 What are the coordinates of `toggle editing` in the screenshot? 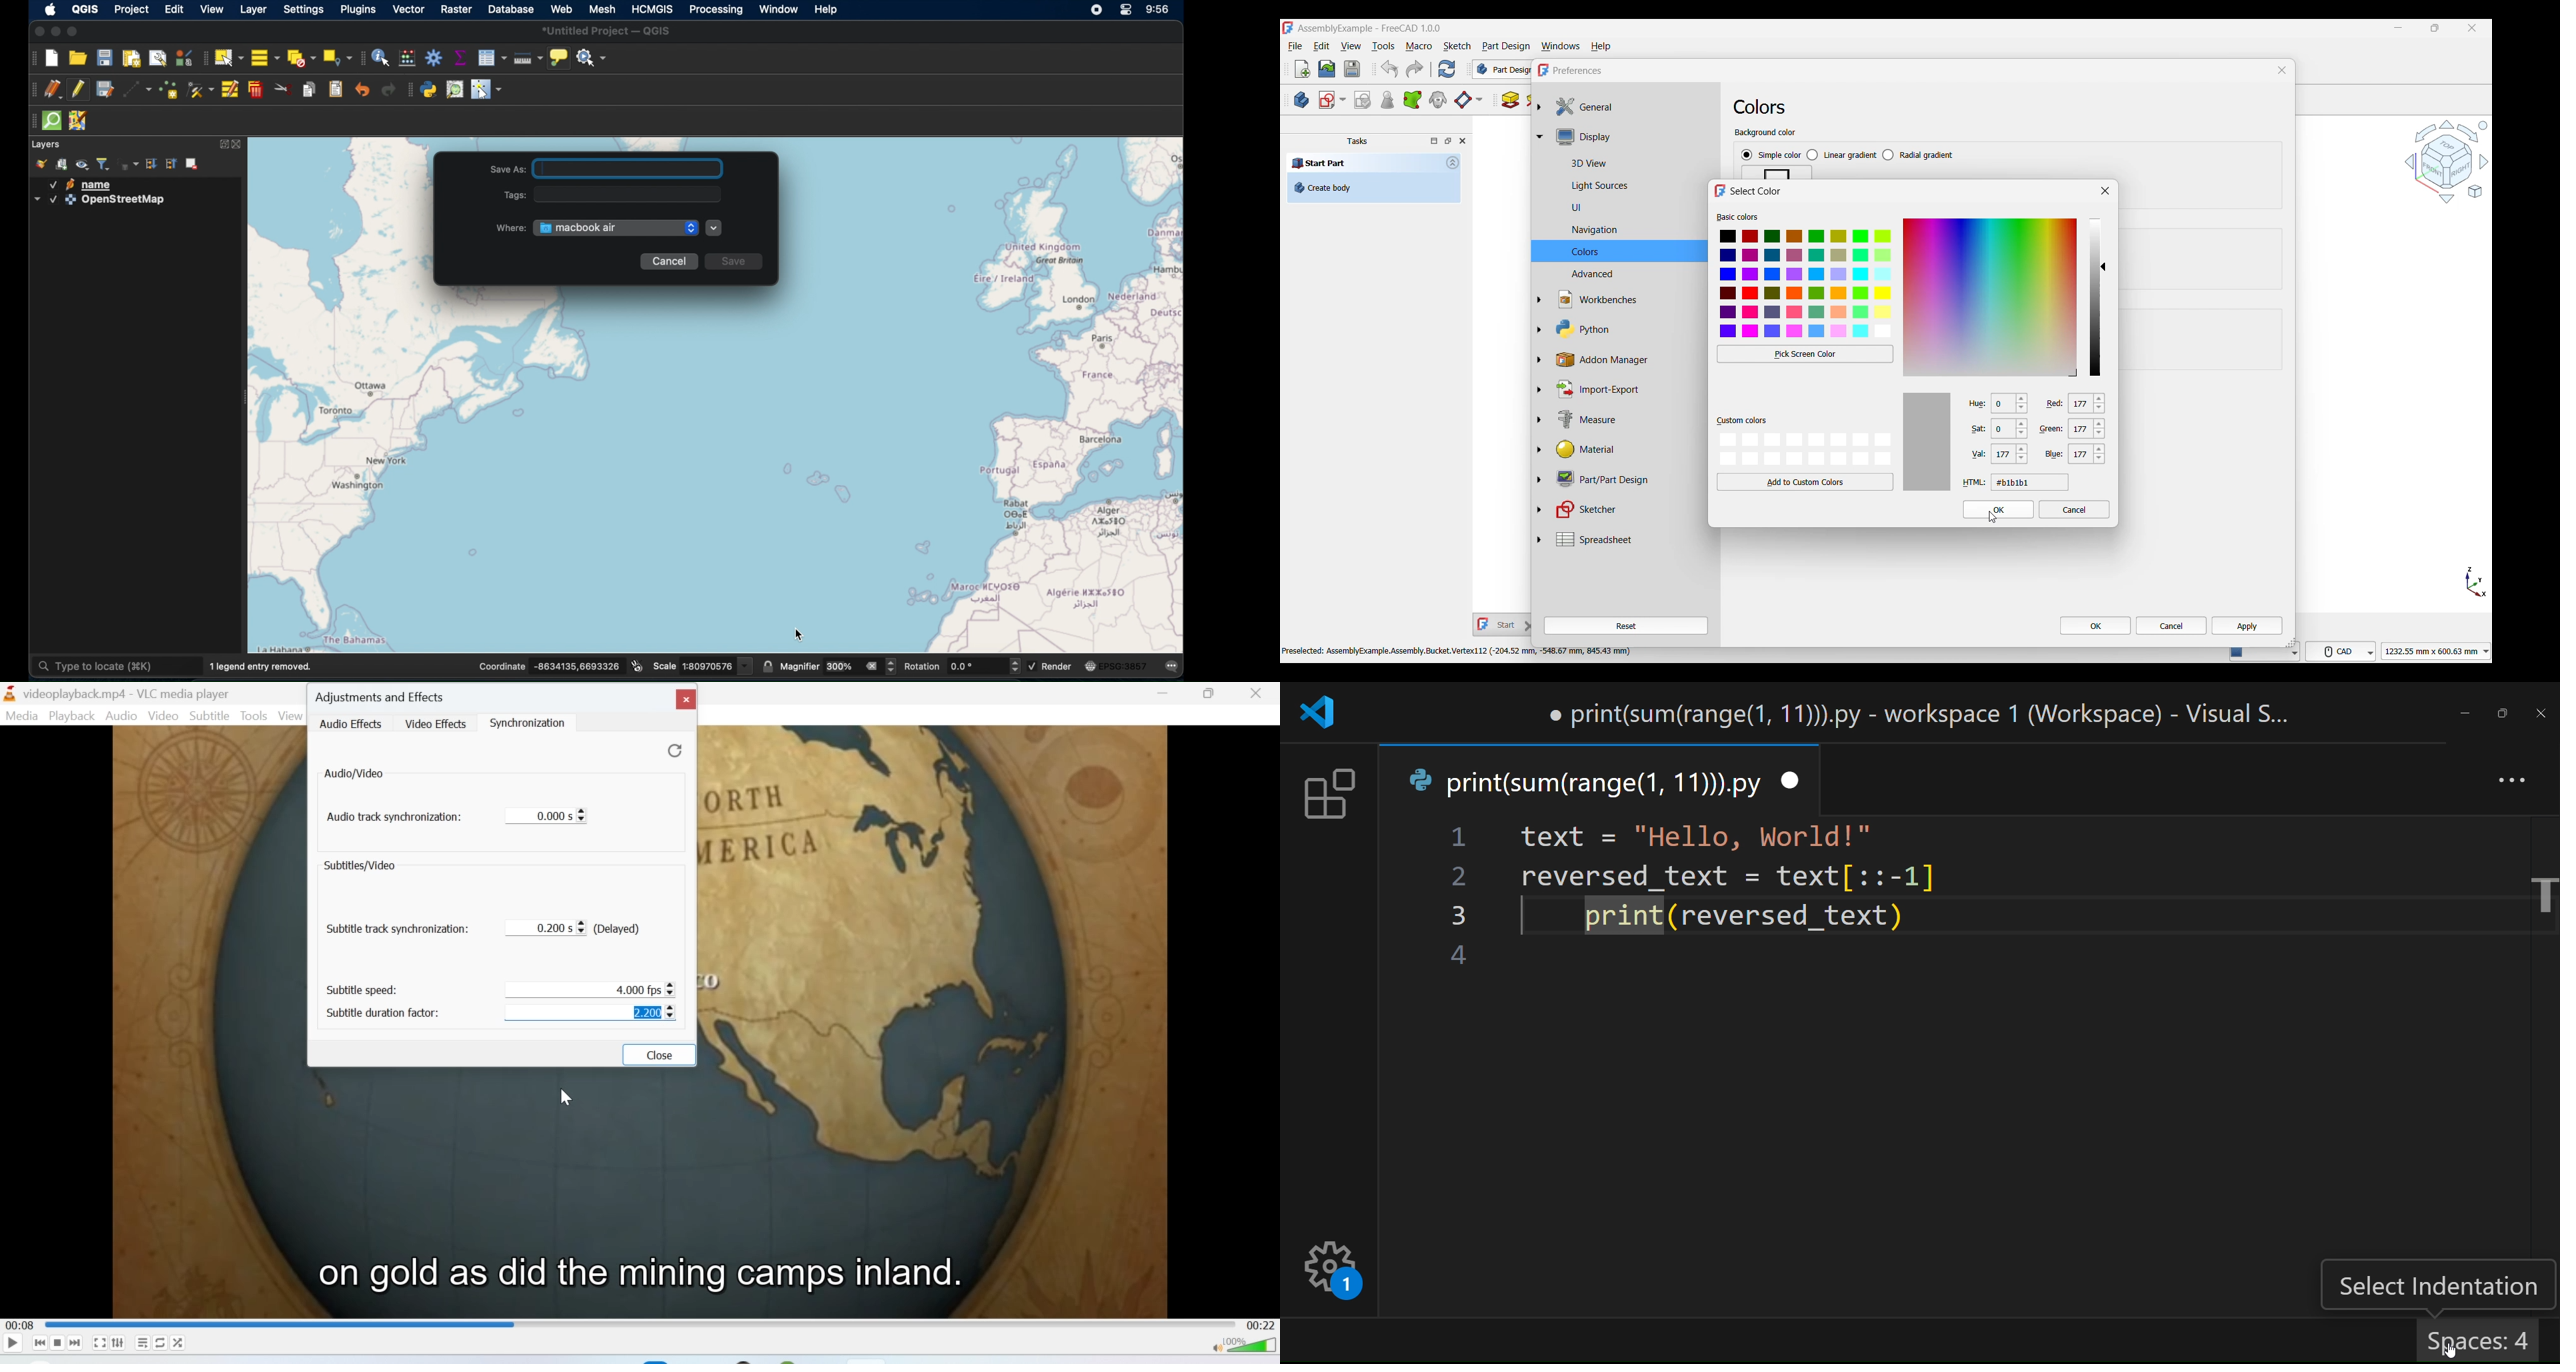 It's located at (77, 90).